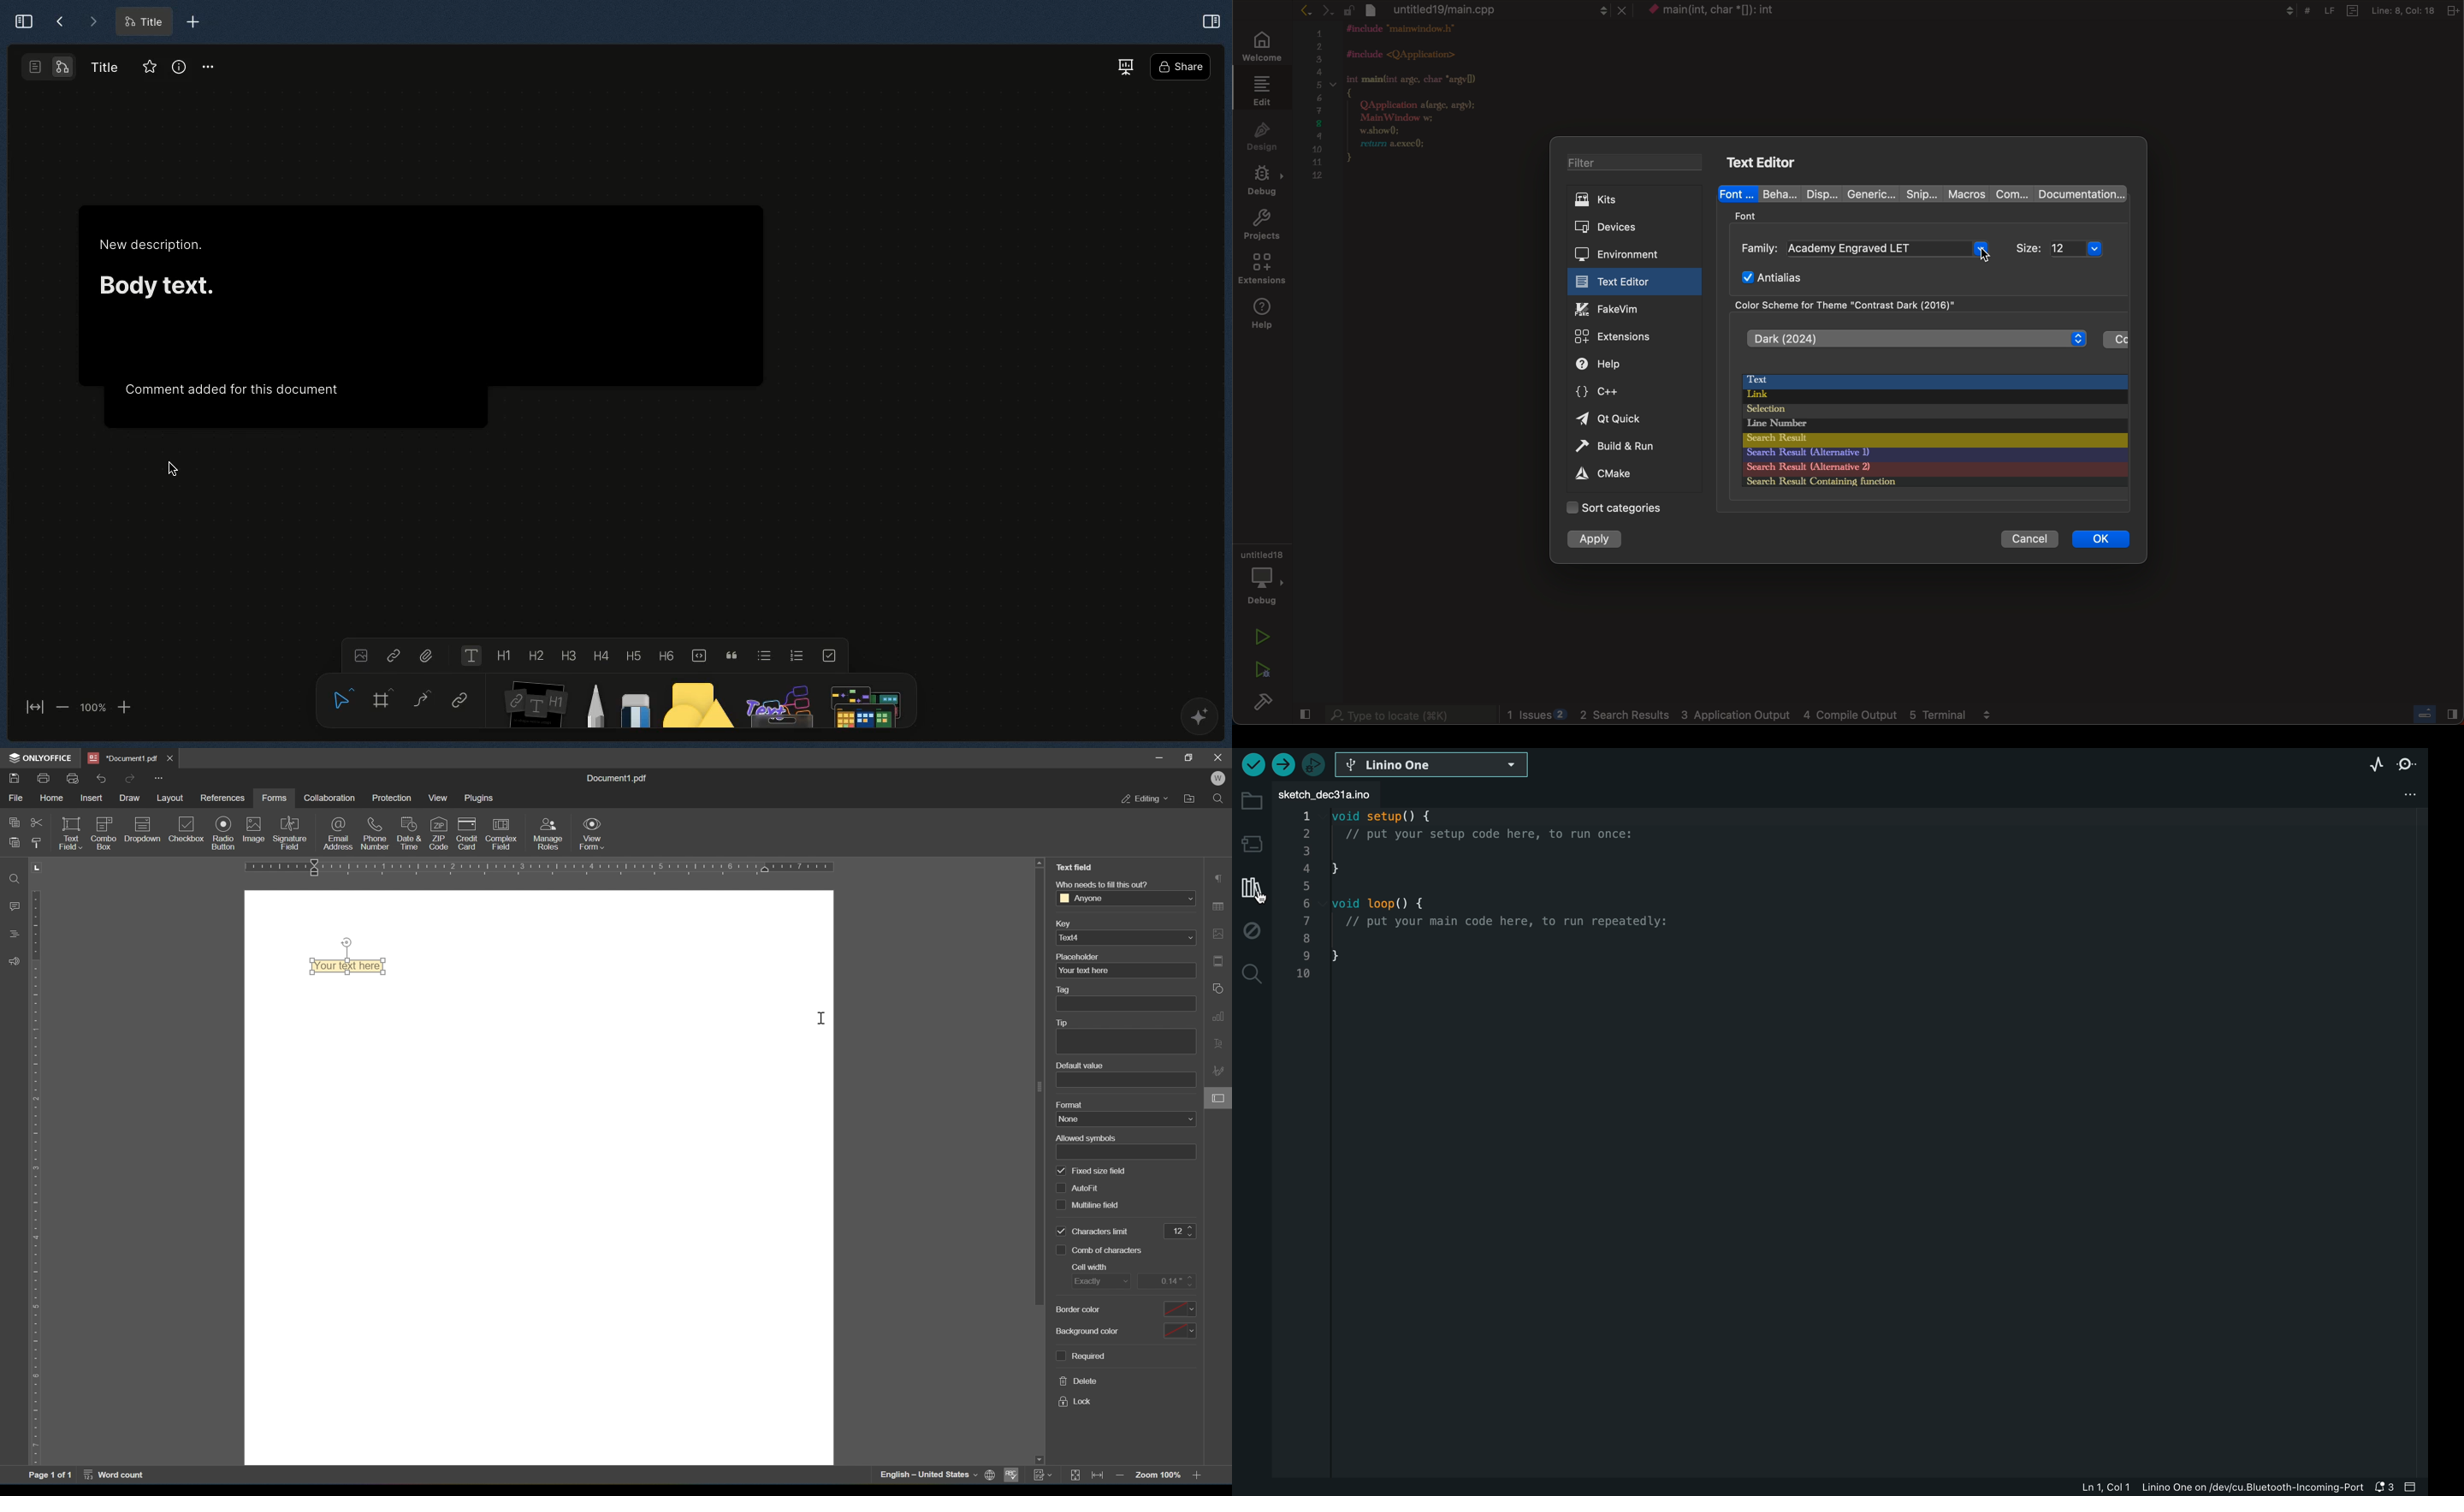  What do you see at coordinates (1250, 843) in the screenshot?
I see `board manager` at bounding box center [1250, 843].